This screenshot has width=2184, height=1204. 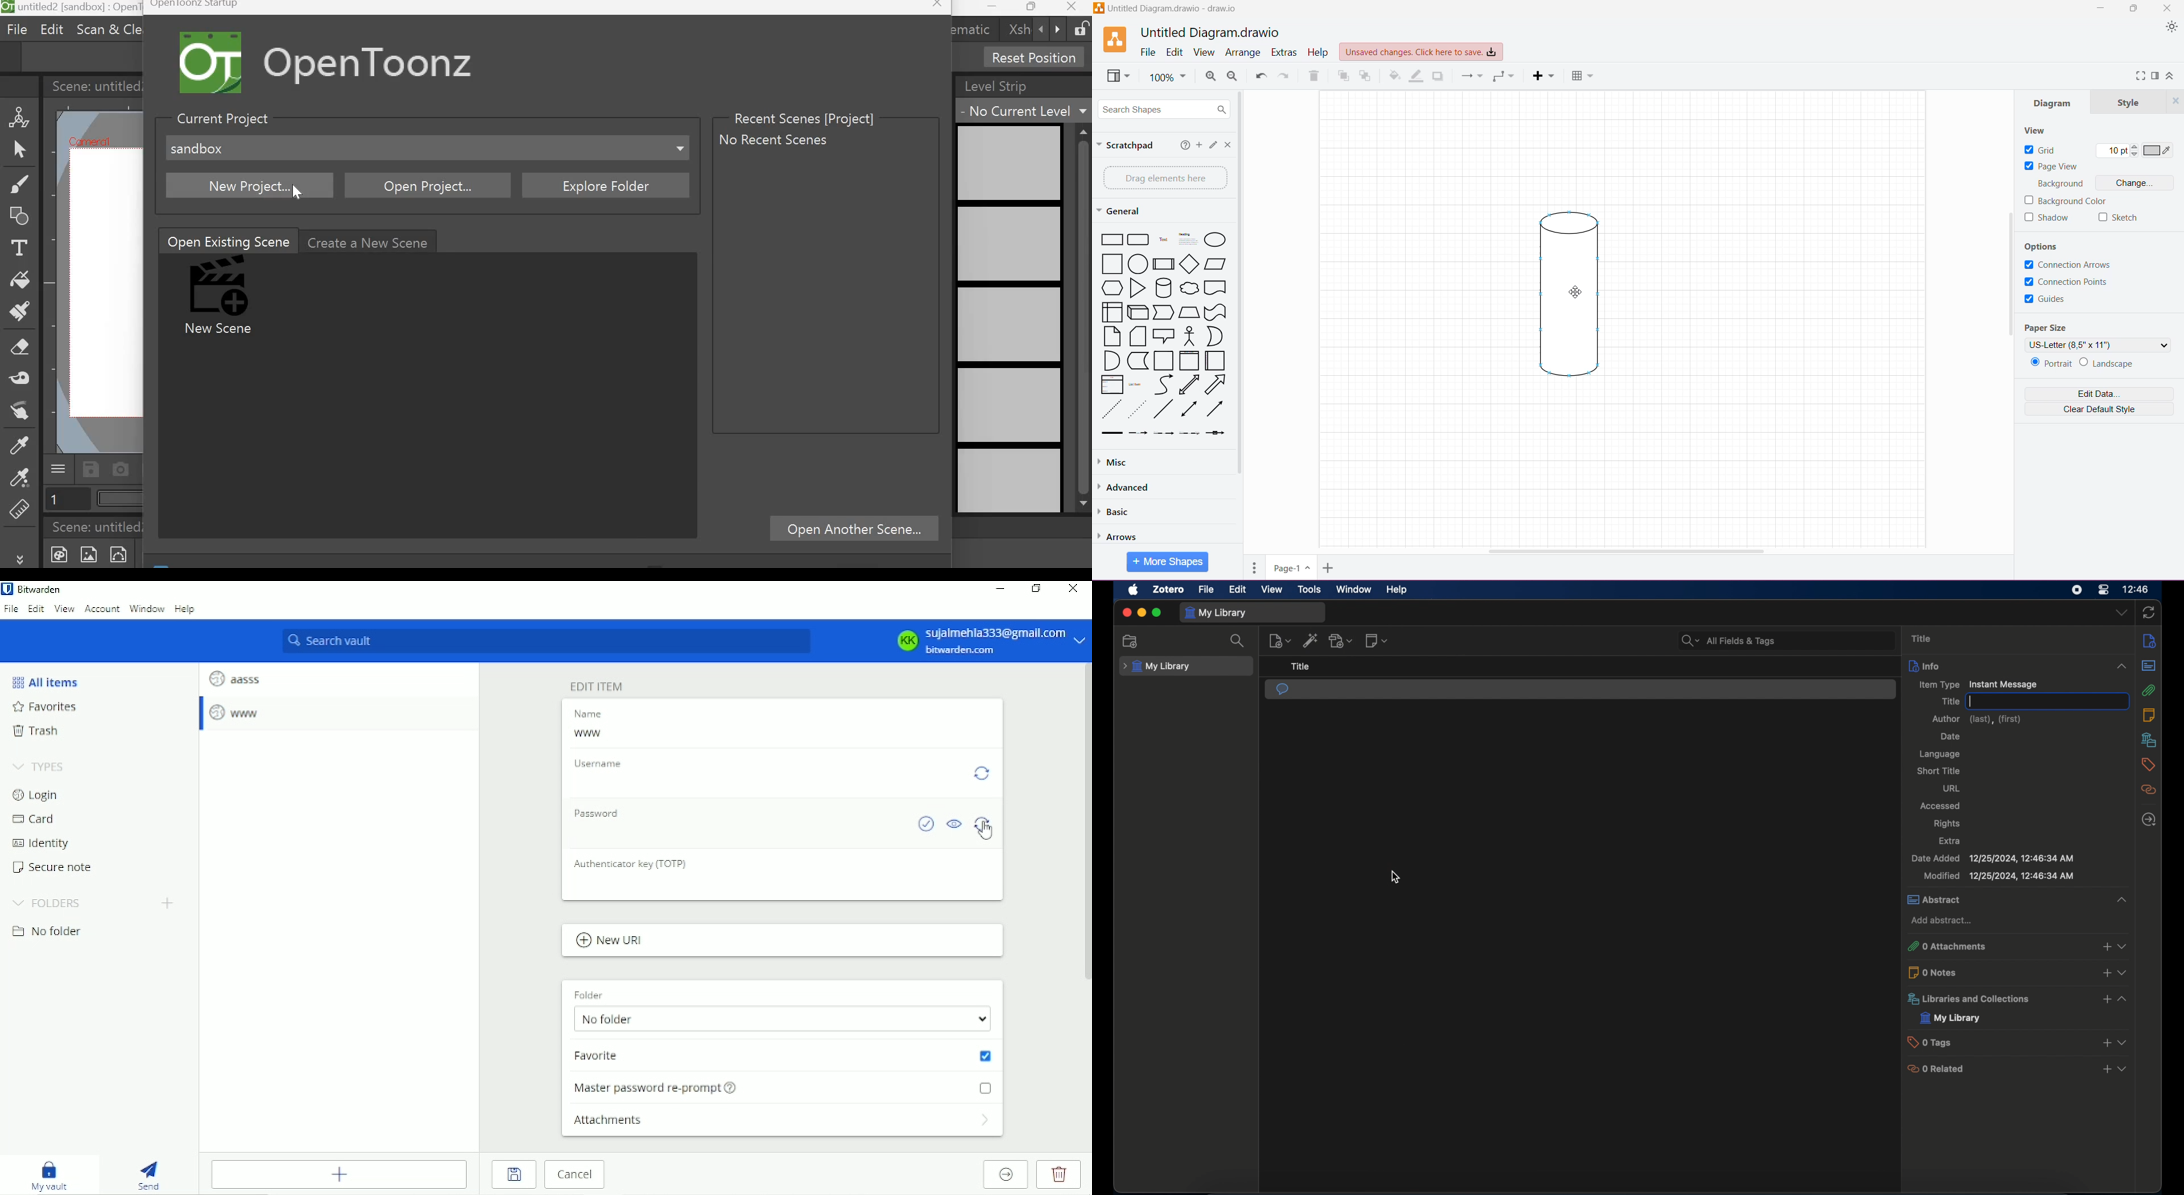 What do you see at coordinates (1116, 77) in the screenshot?
I see `View` at bounding box center [1116, 77].